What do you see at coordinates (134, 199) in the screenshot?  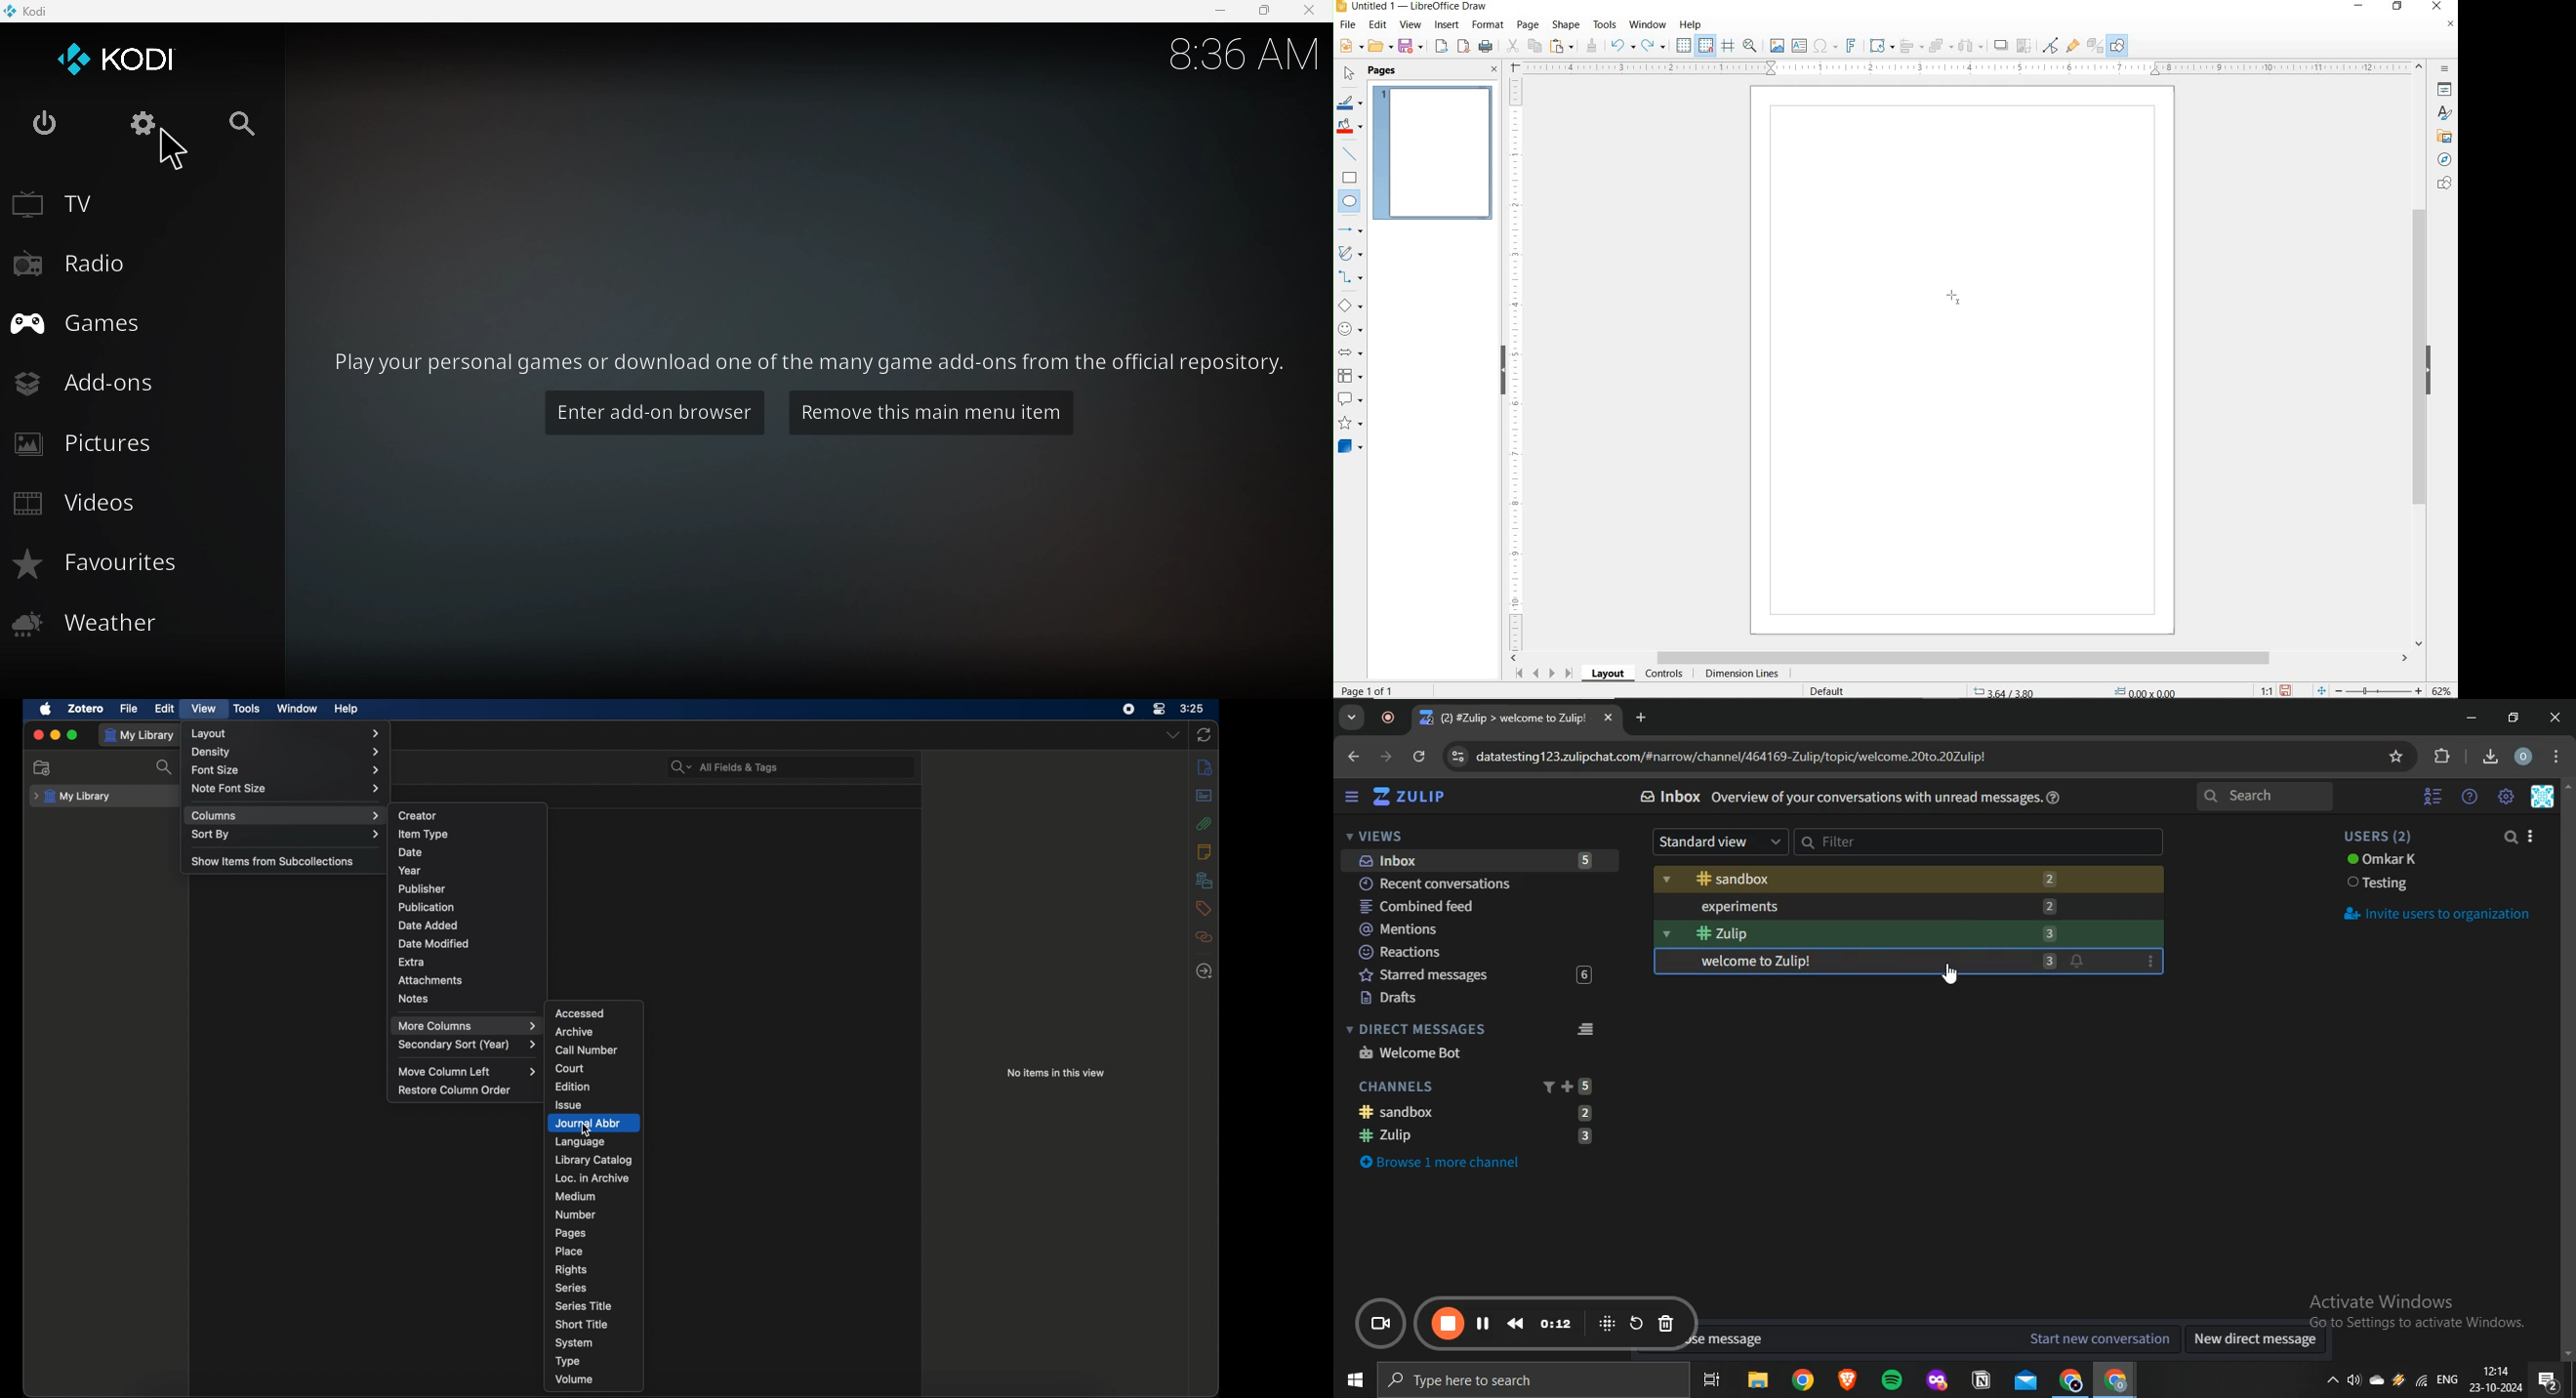 I see `TV` at bounding box center [134, 199].